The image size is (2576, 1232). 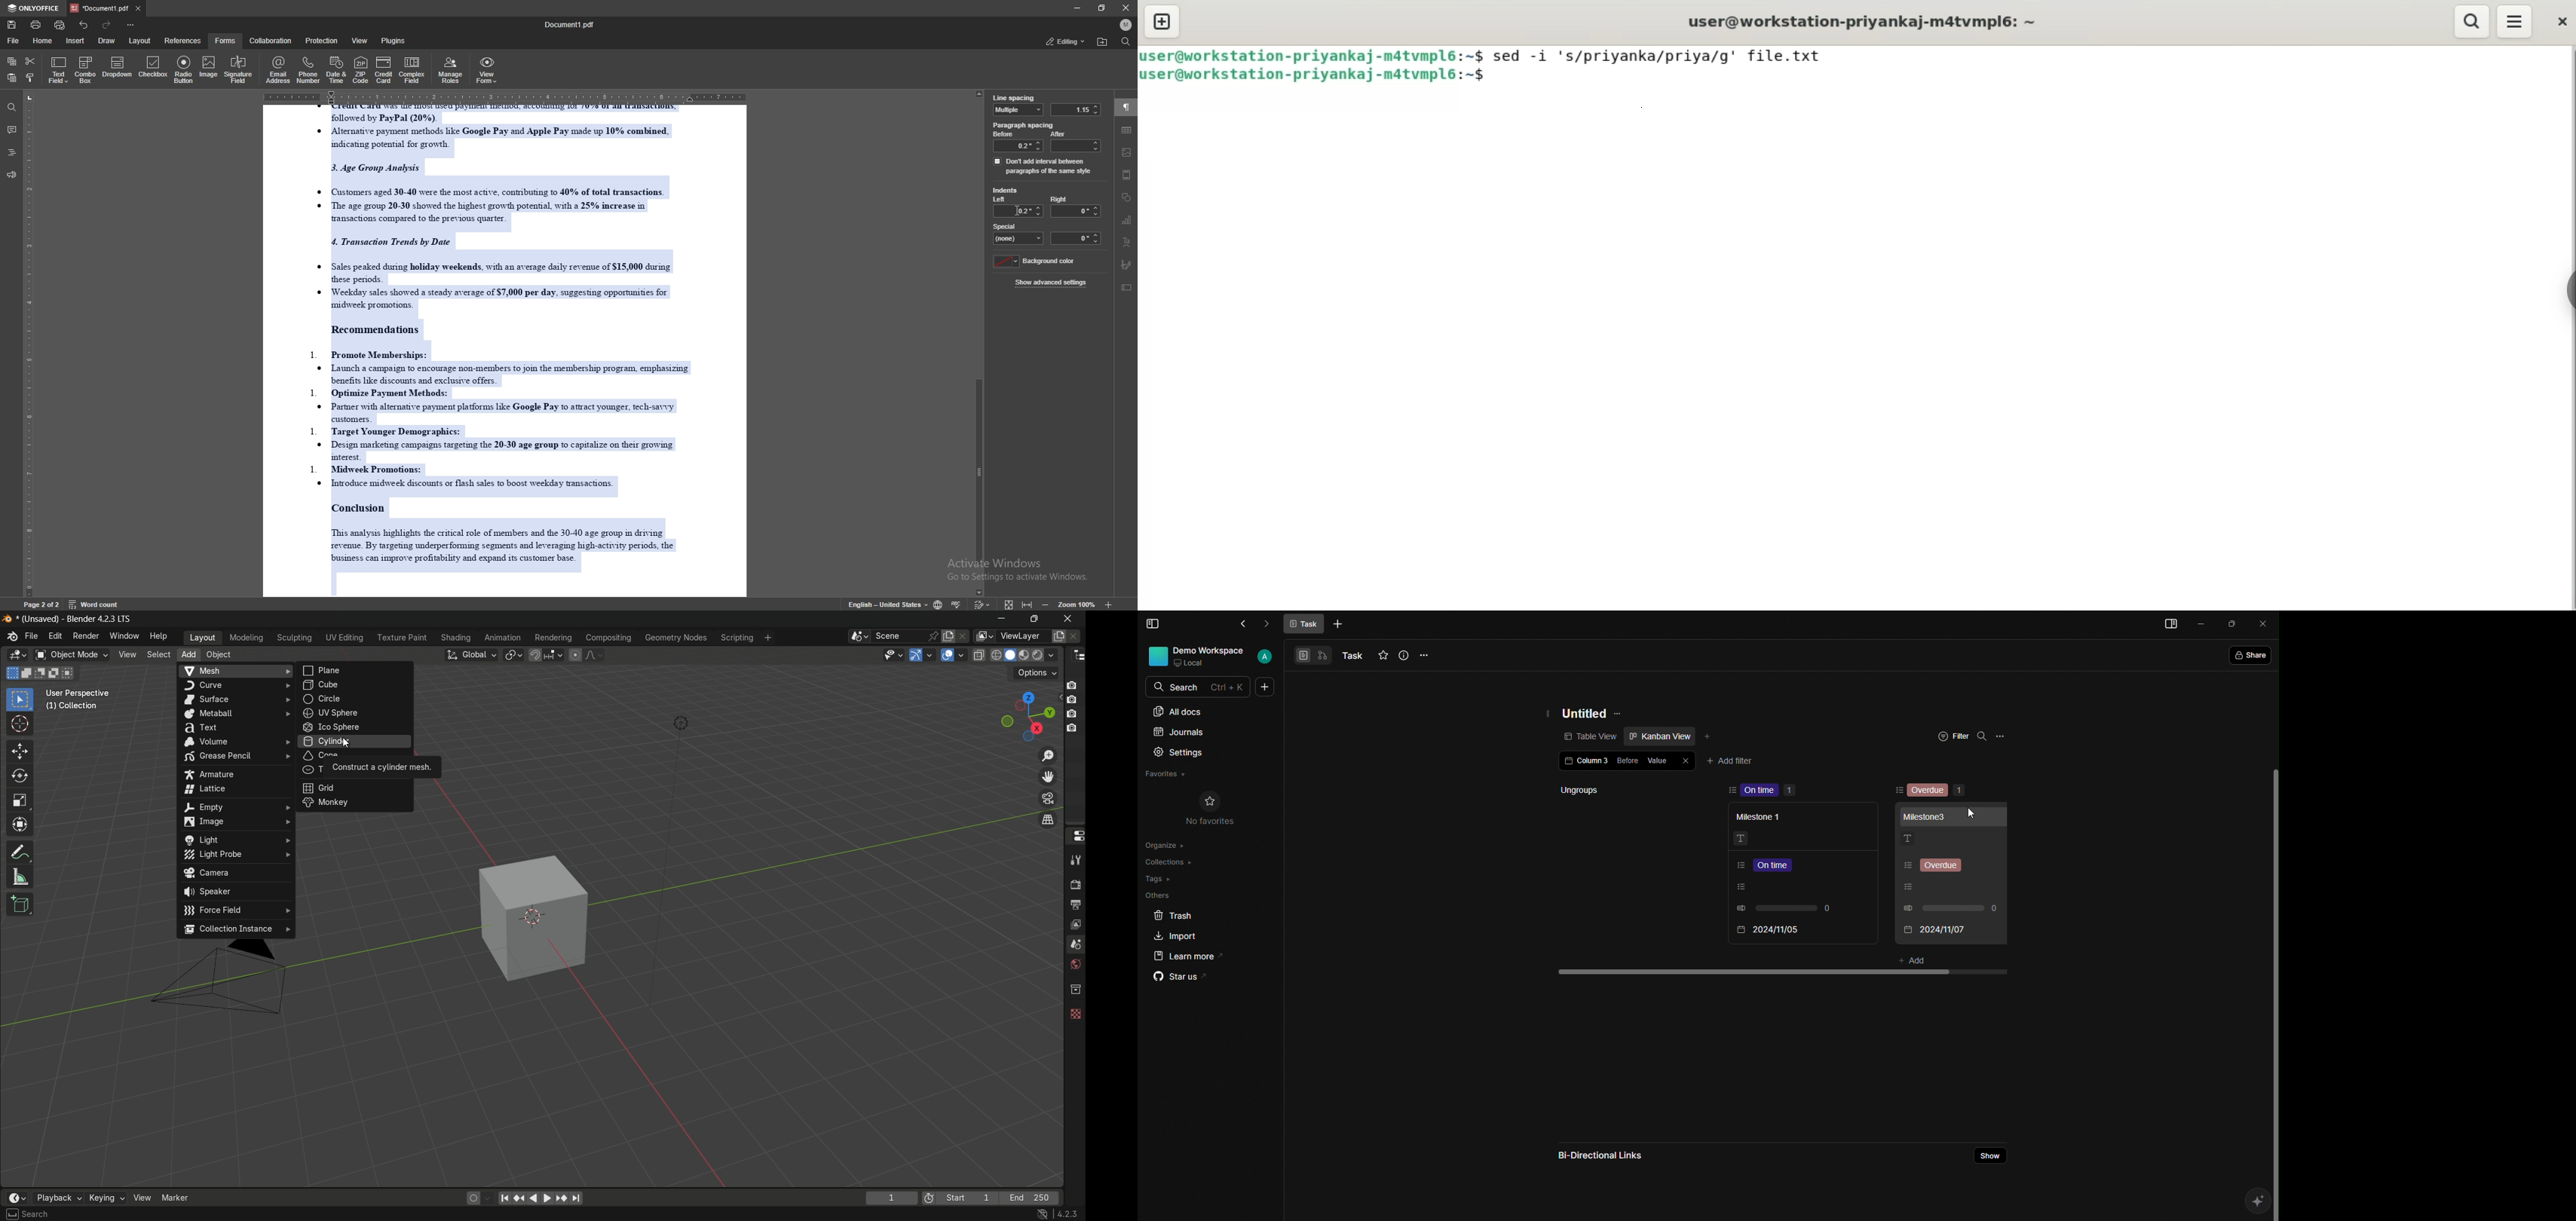 I want to click on show advanced settings, so click(x=1053, y=282).